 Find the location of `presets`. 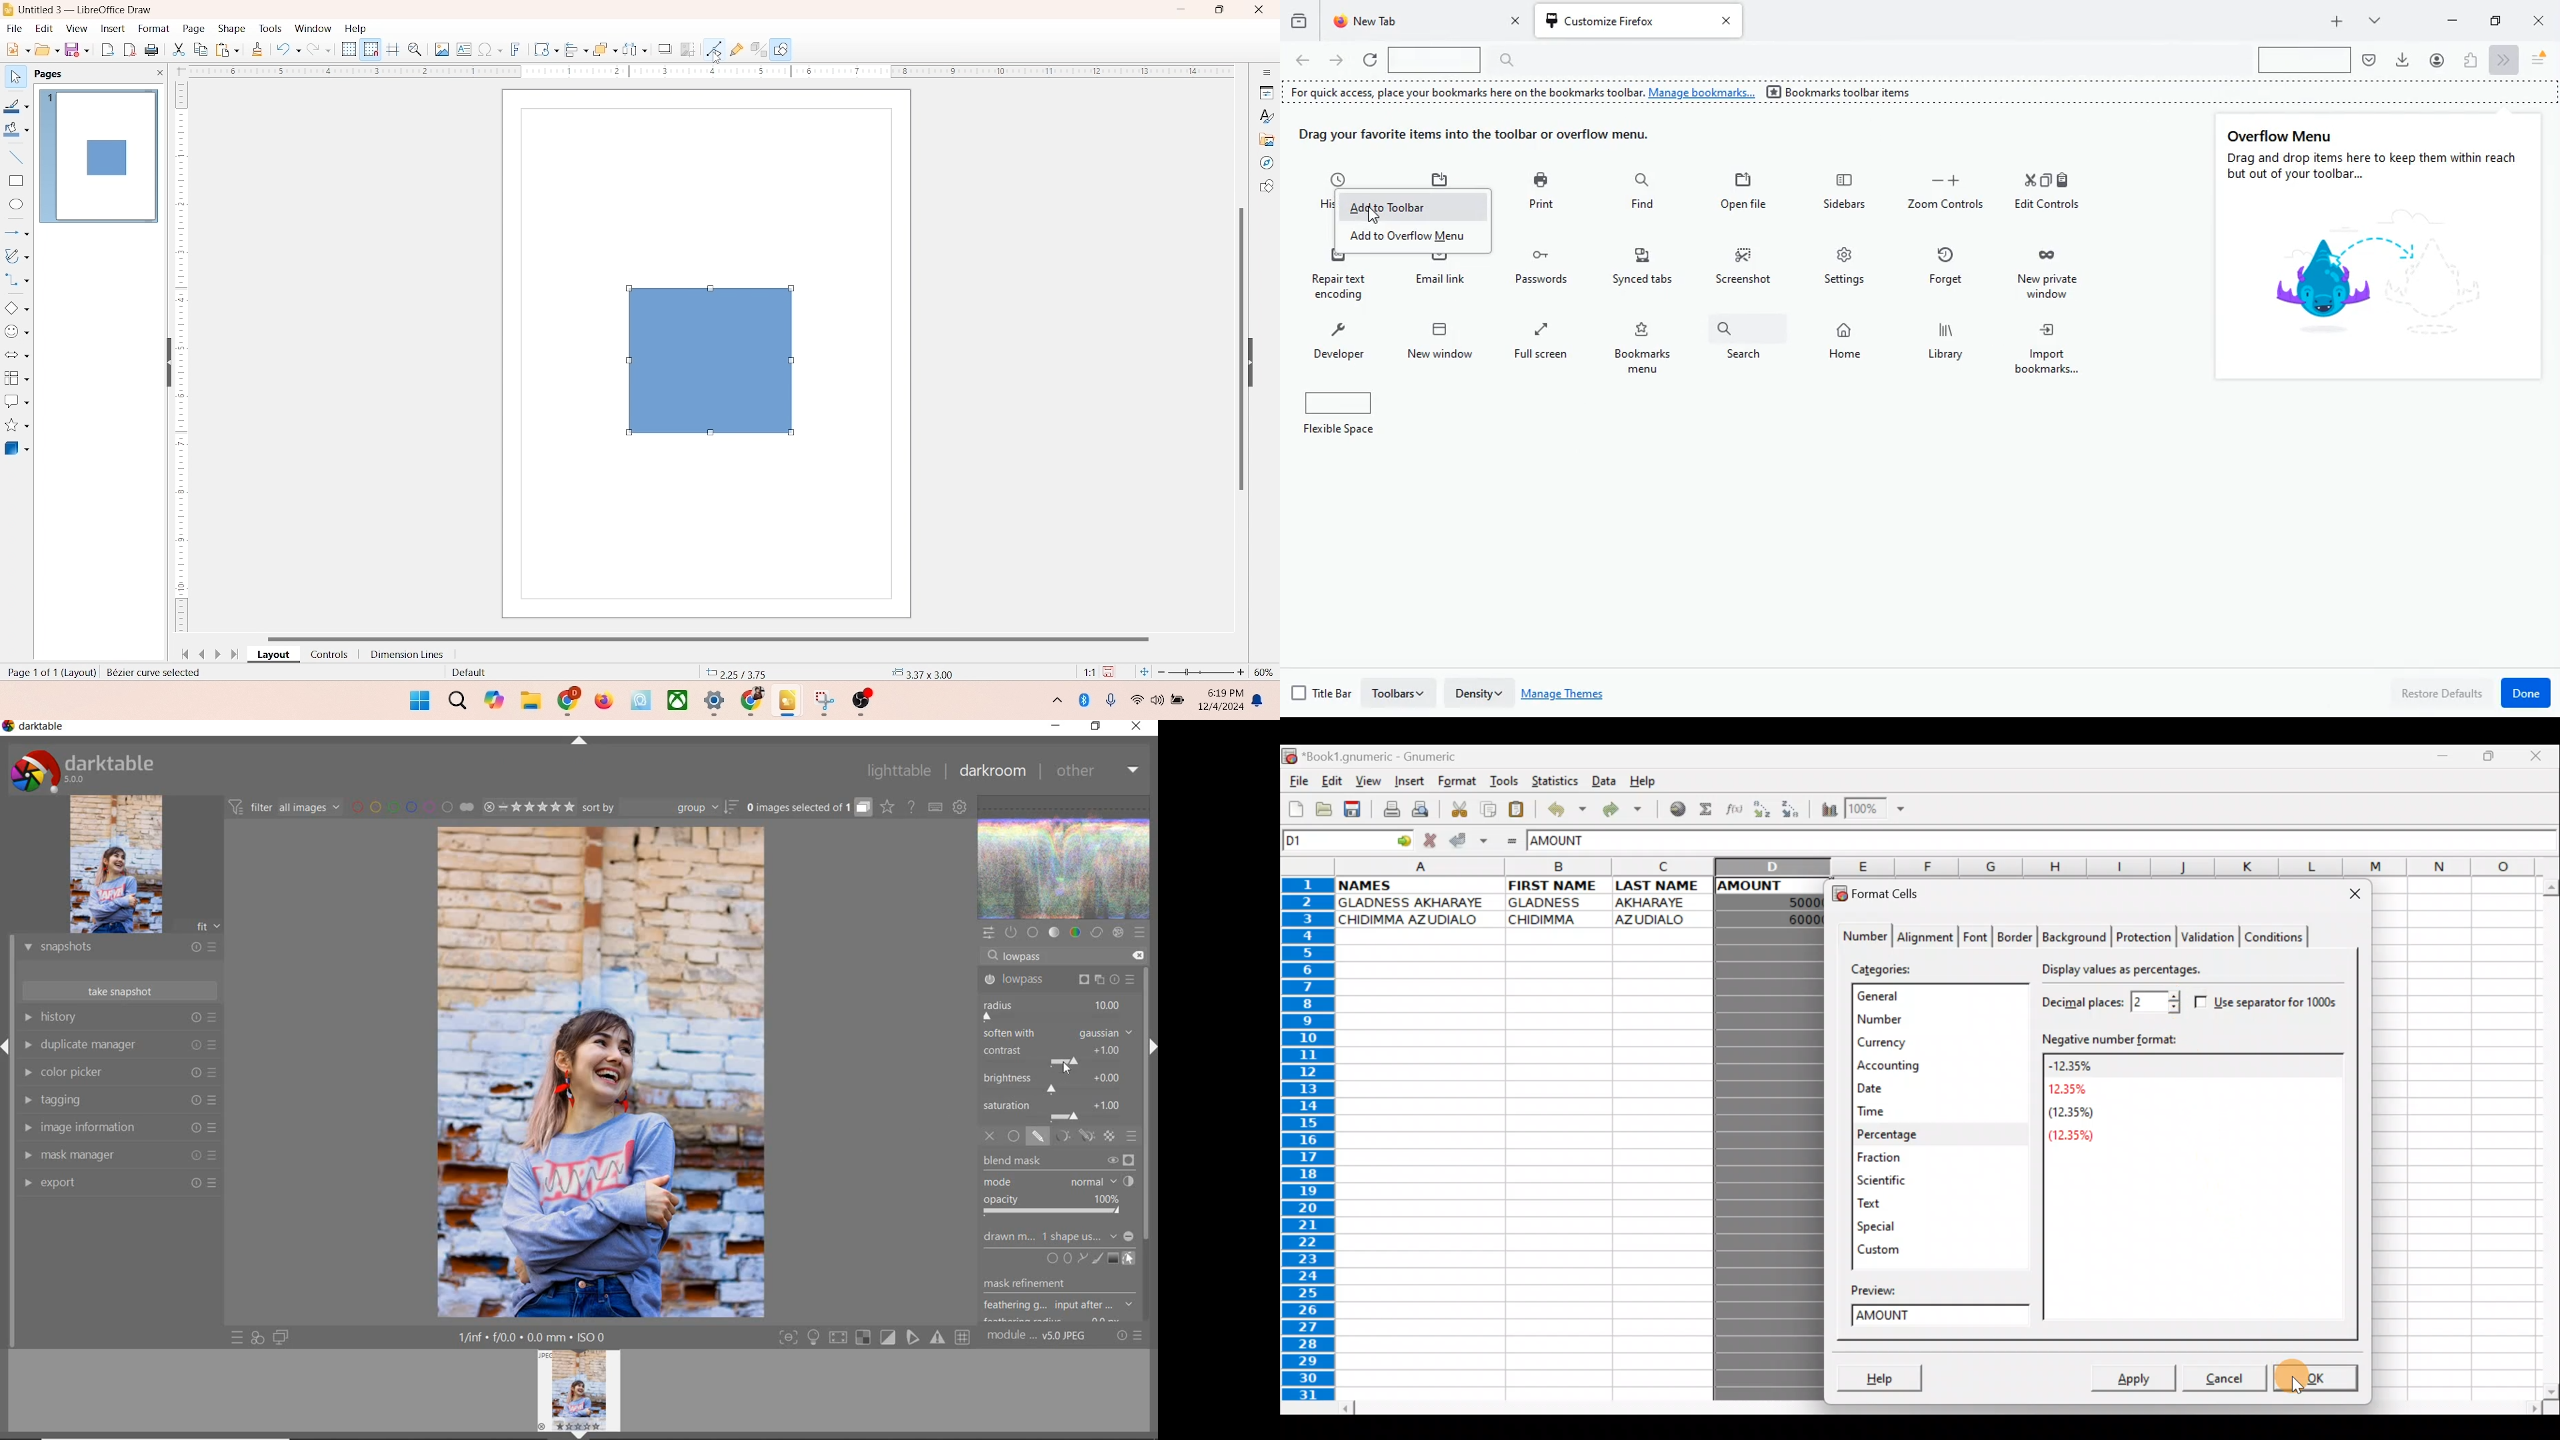

presets is located at coordinates (1140, 932).